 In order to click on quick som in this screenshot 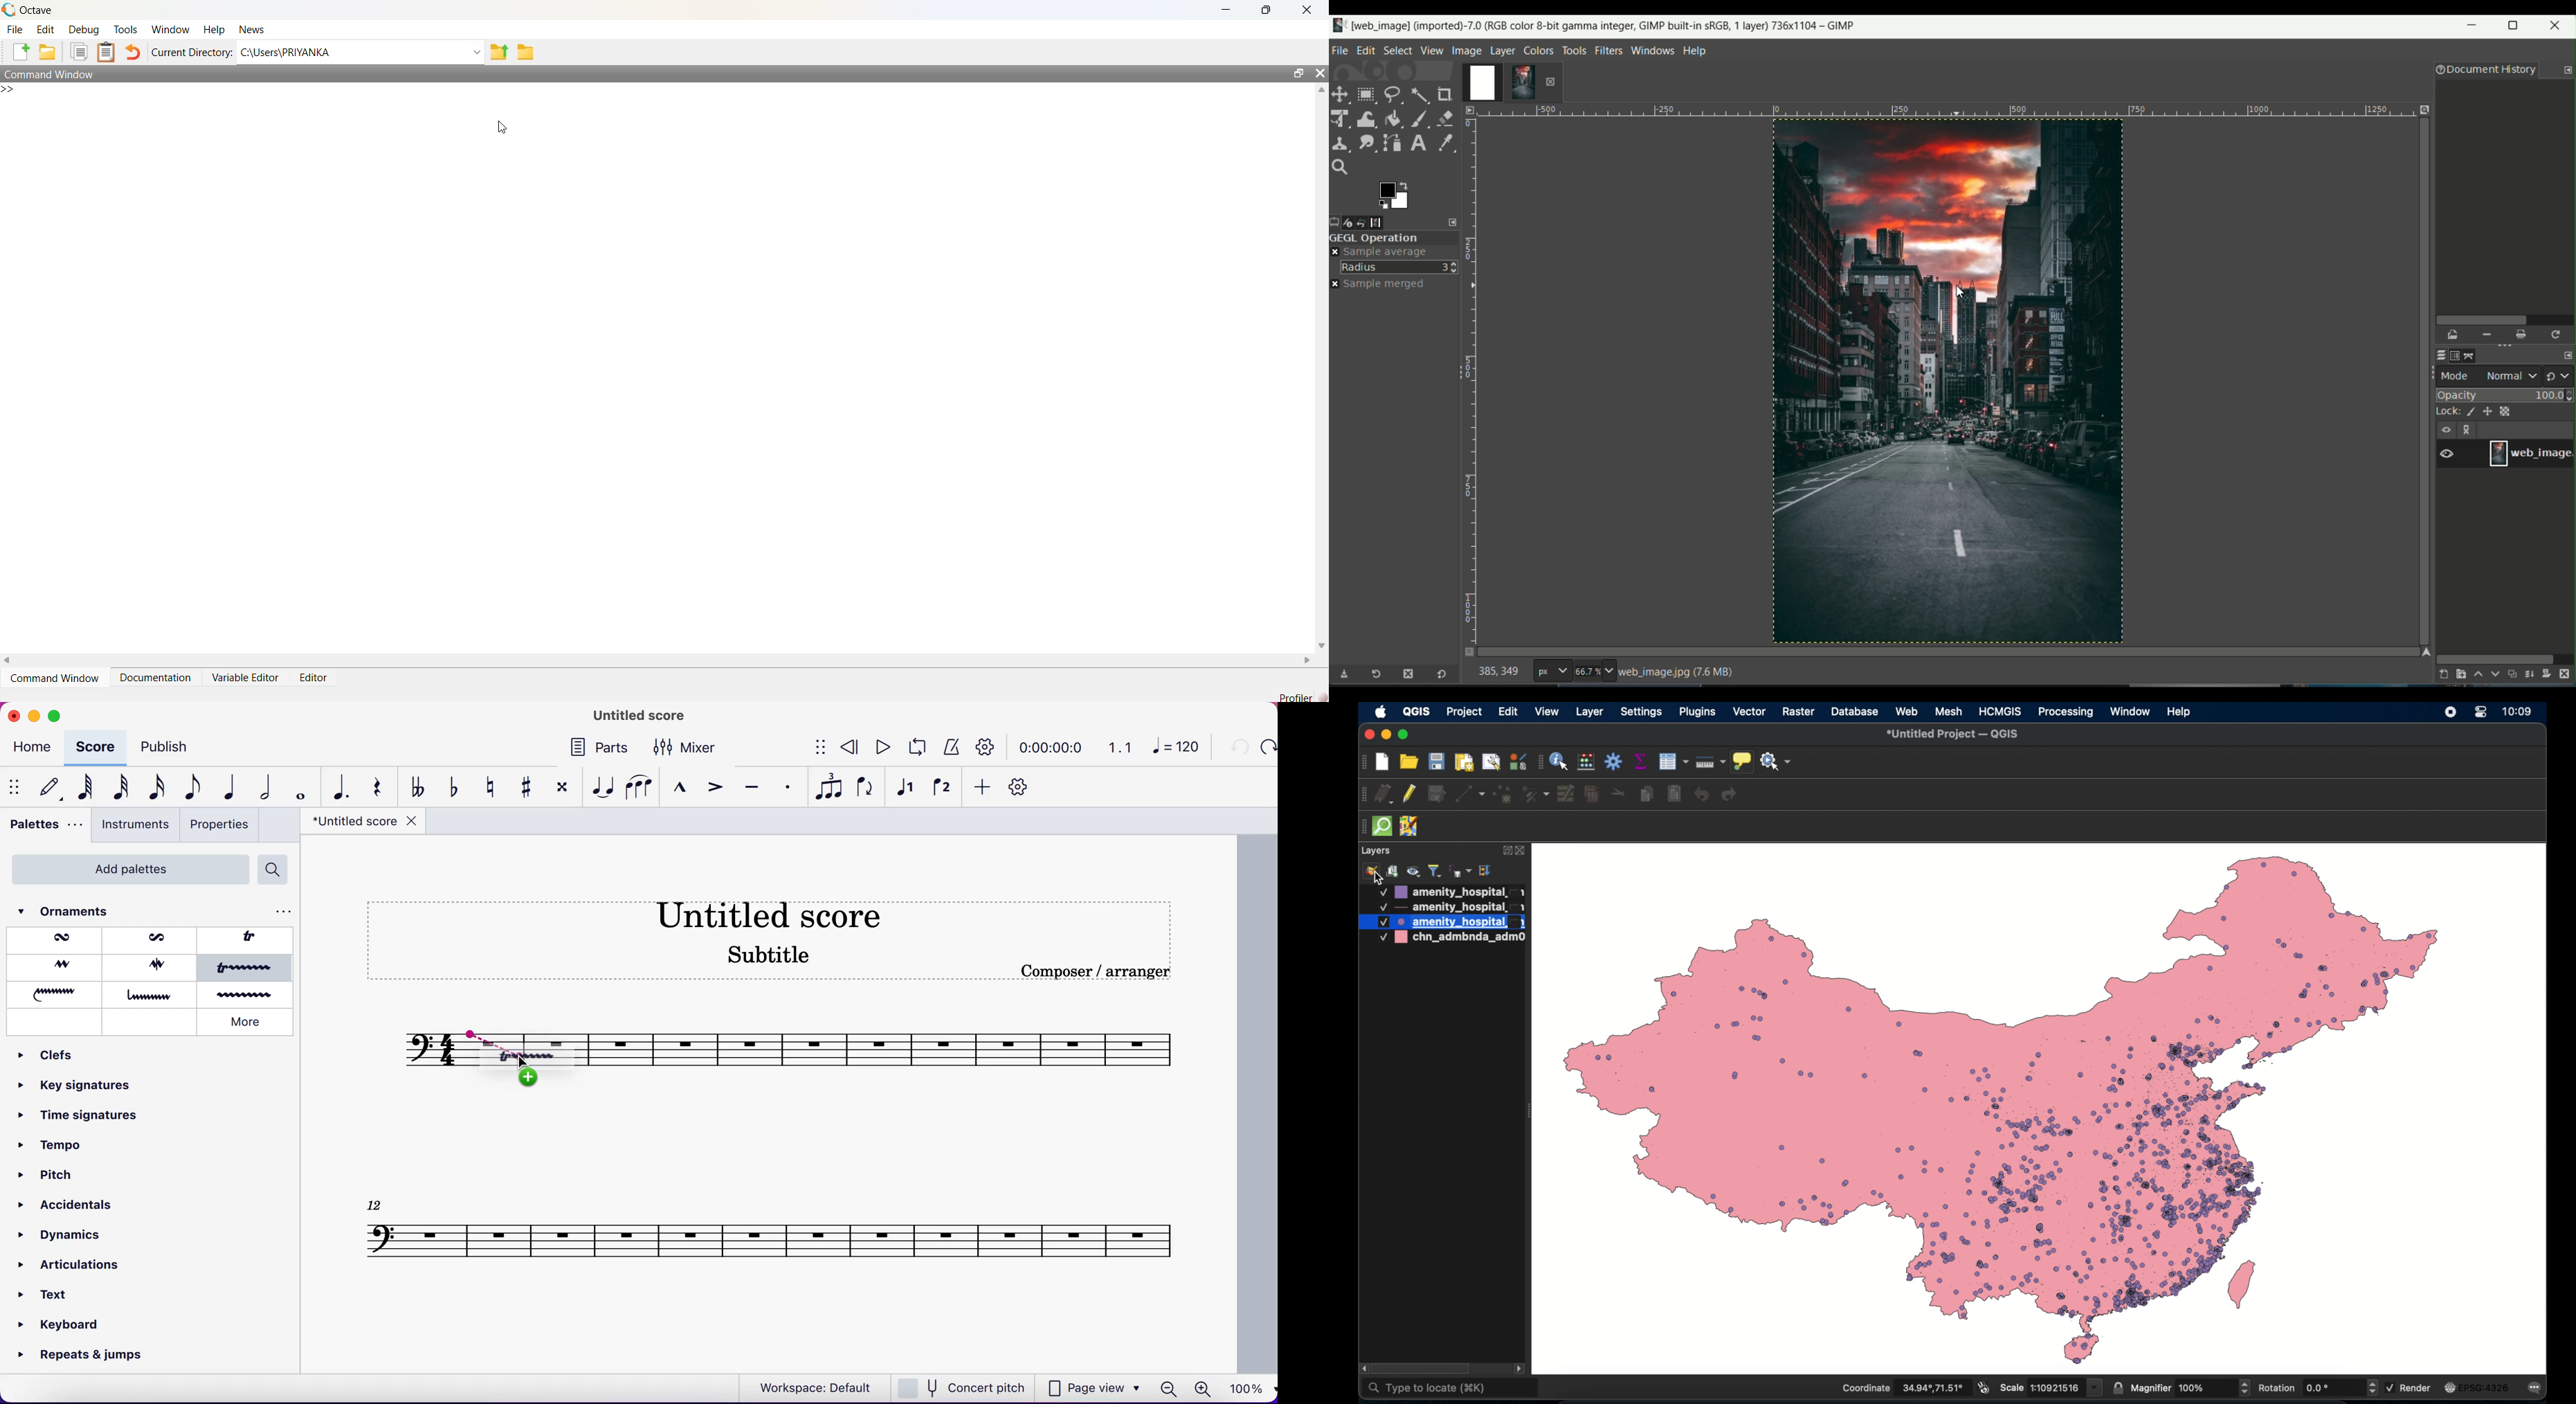, I will do `click(1383, 827)`.